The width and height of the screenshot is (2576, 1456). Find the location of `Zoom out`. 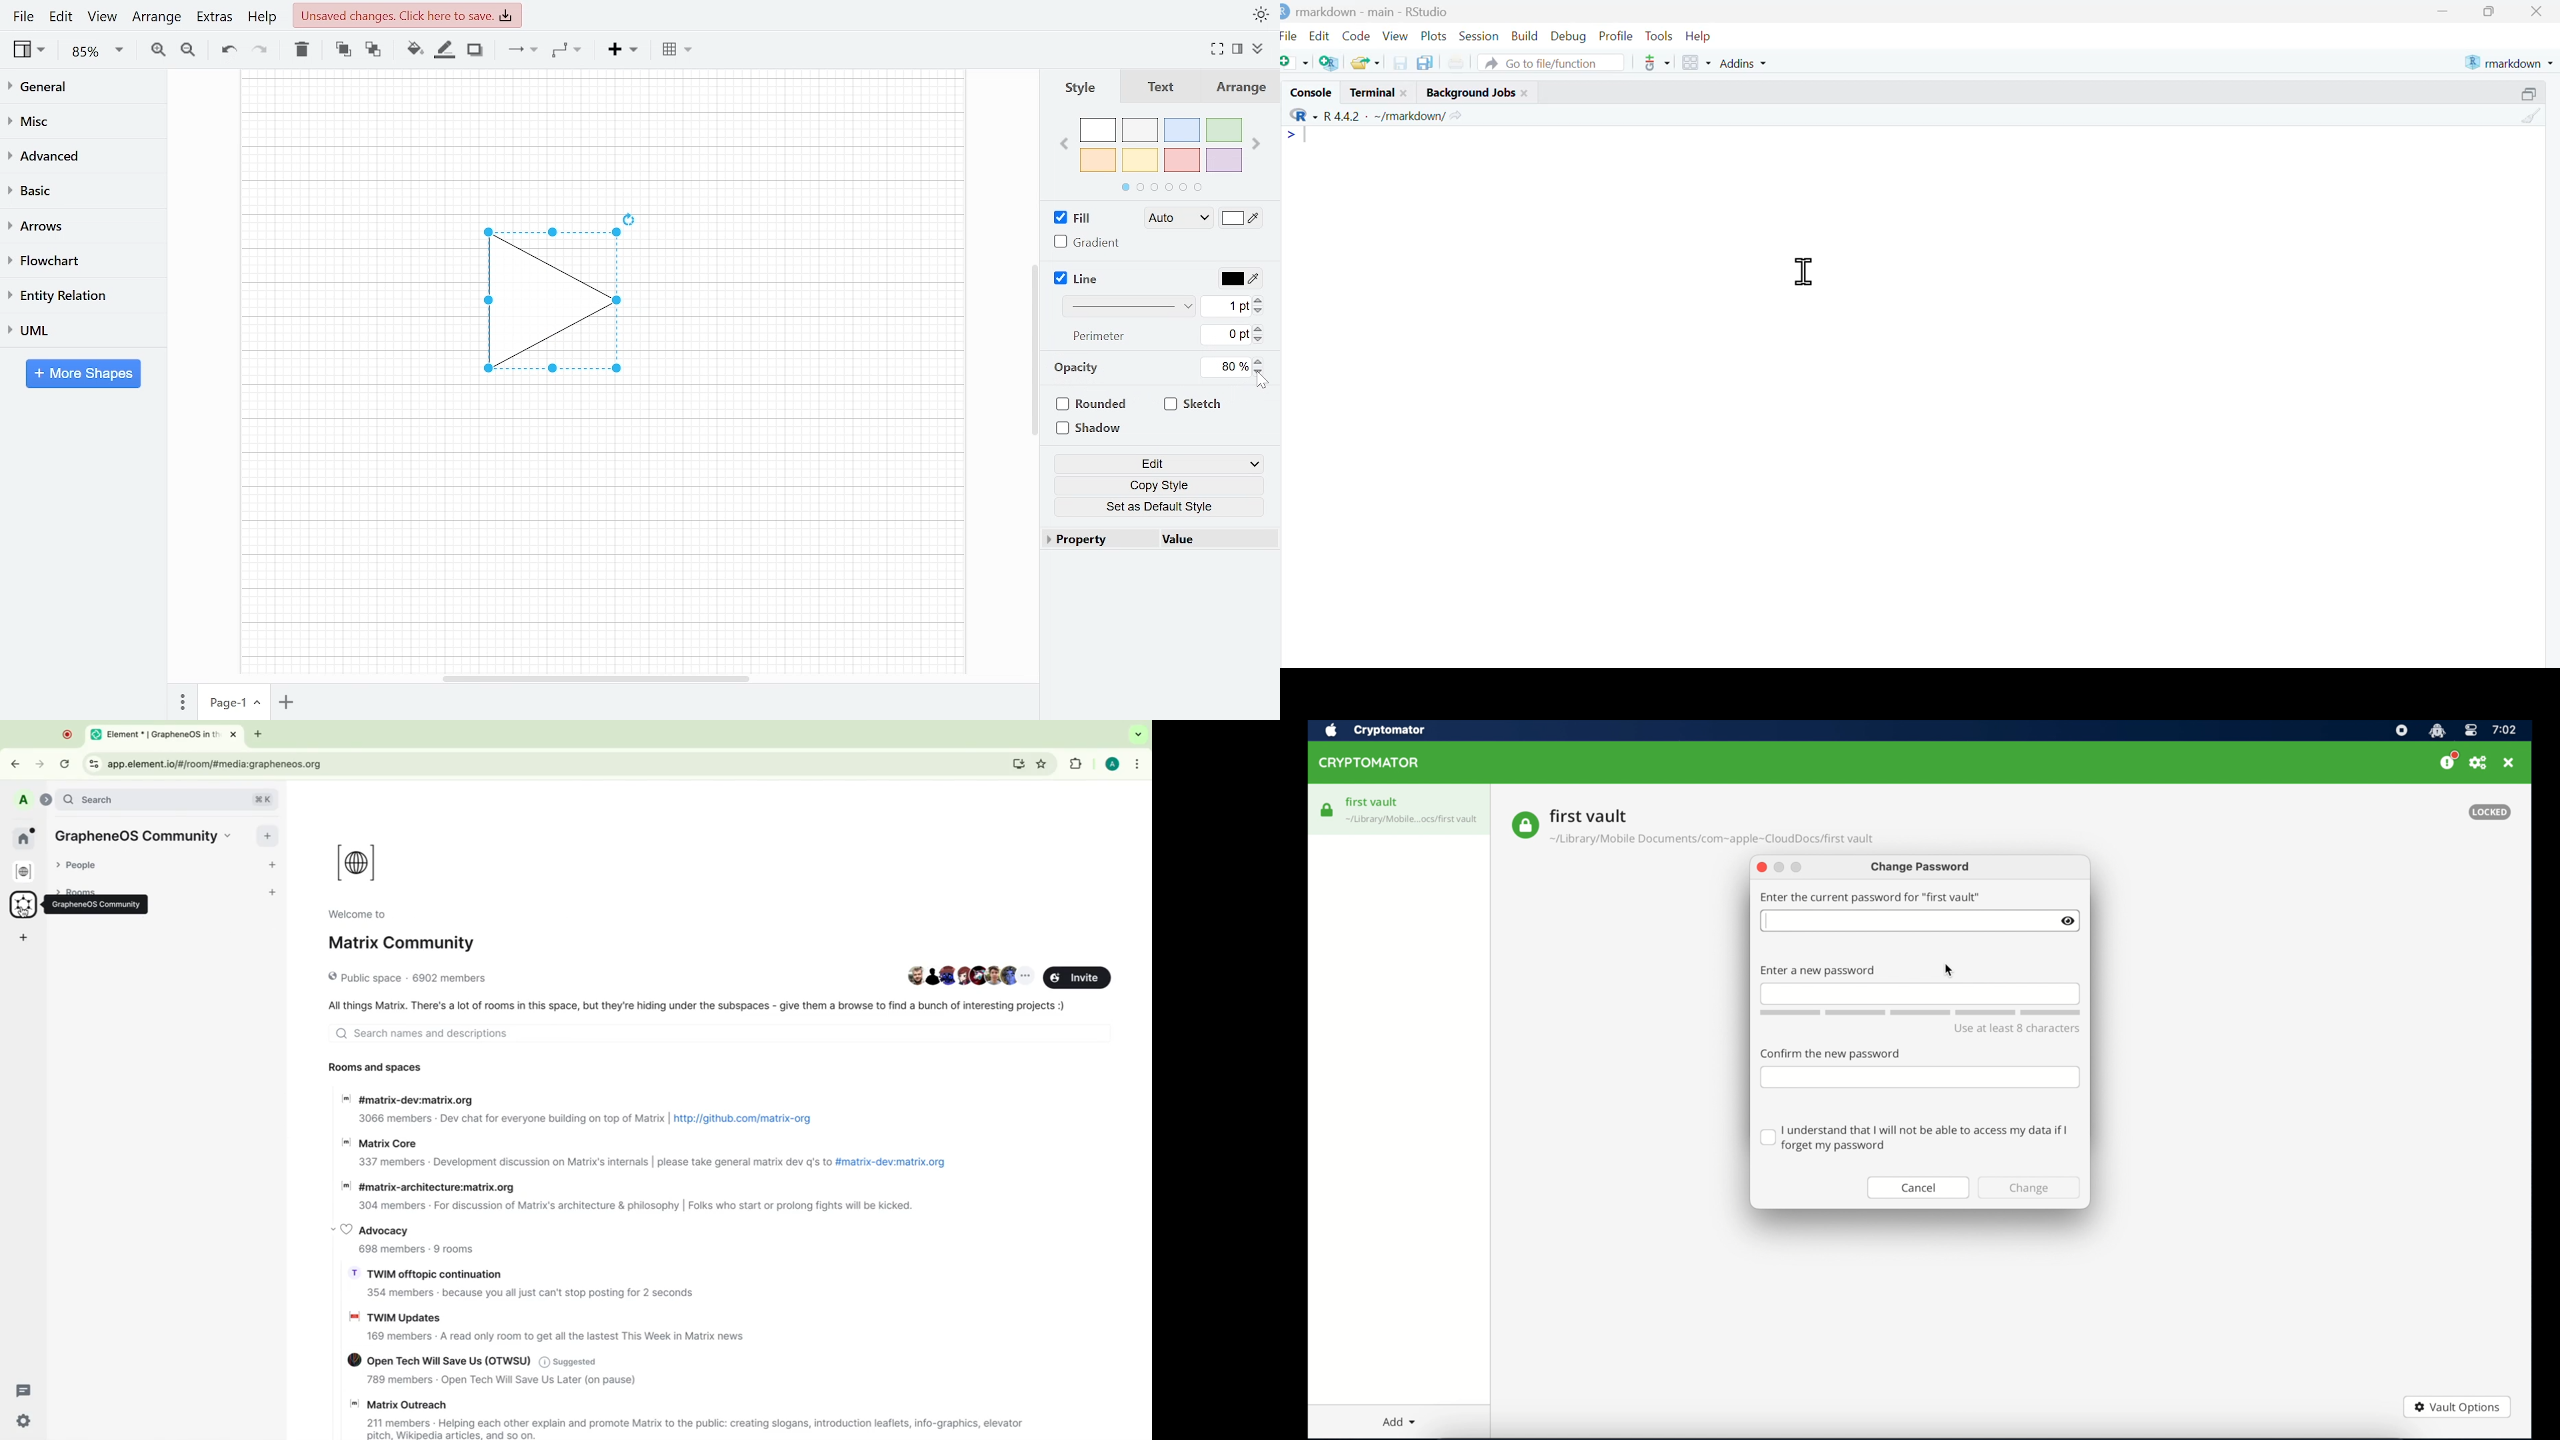

Zoom out is located at coordinates (190, 49).